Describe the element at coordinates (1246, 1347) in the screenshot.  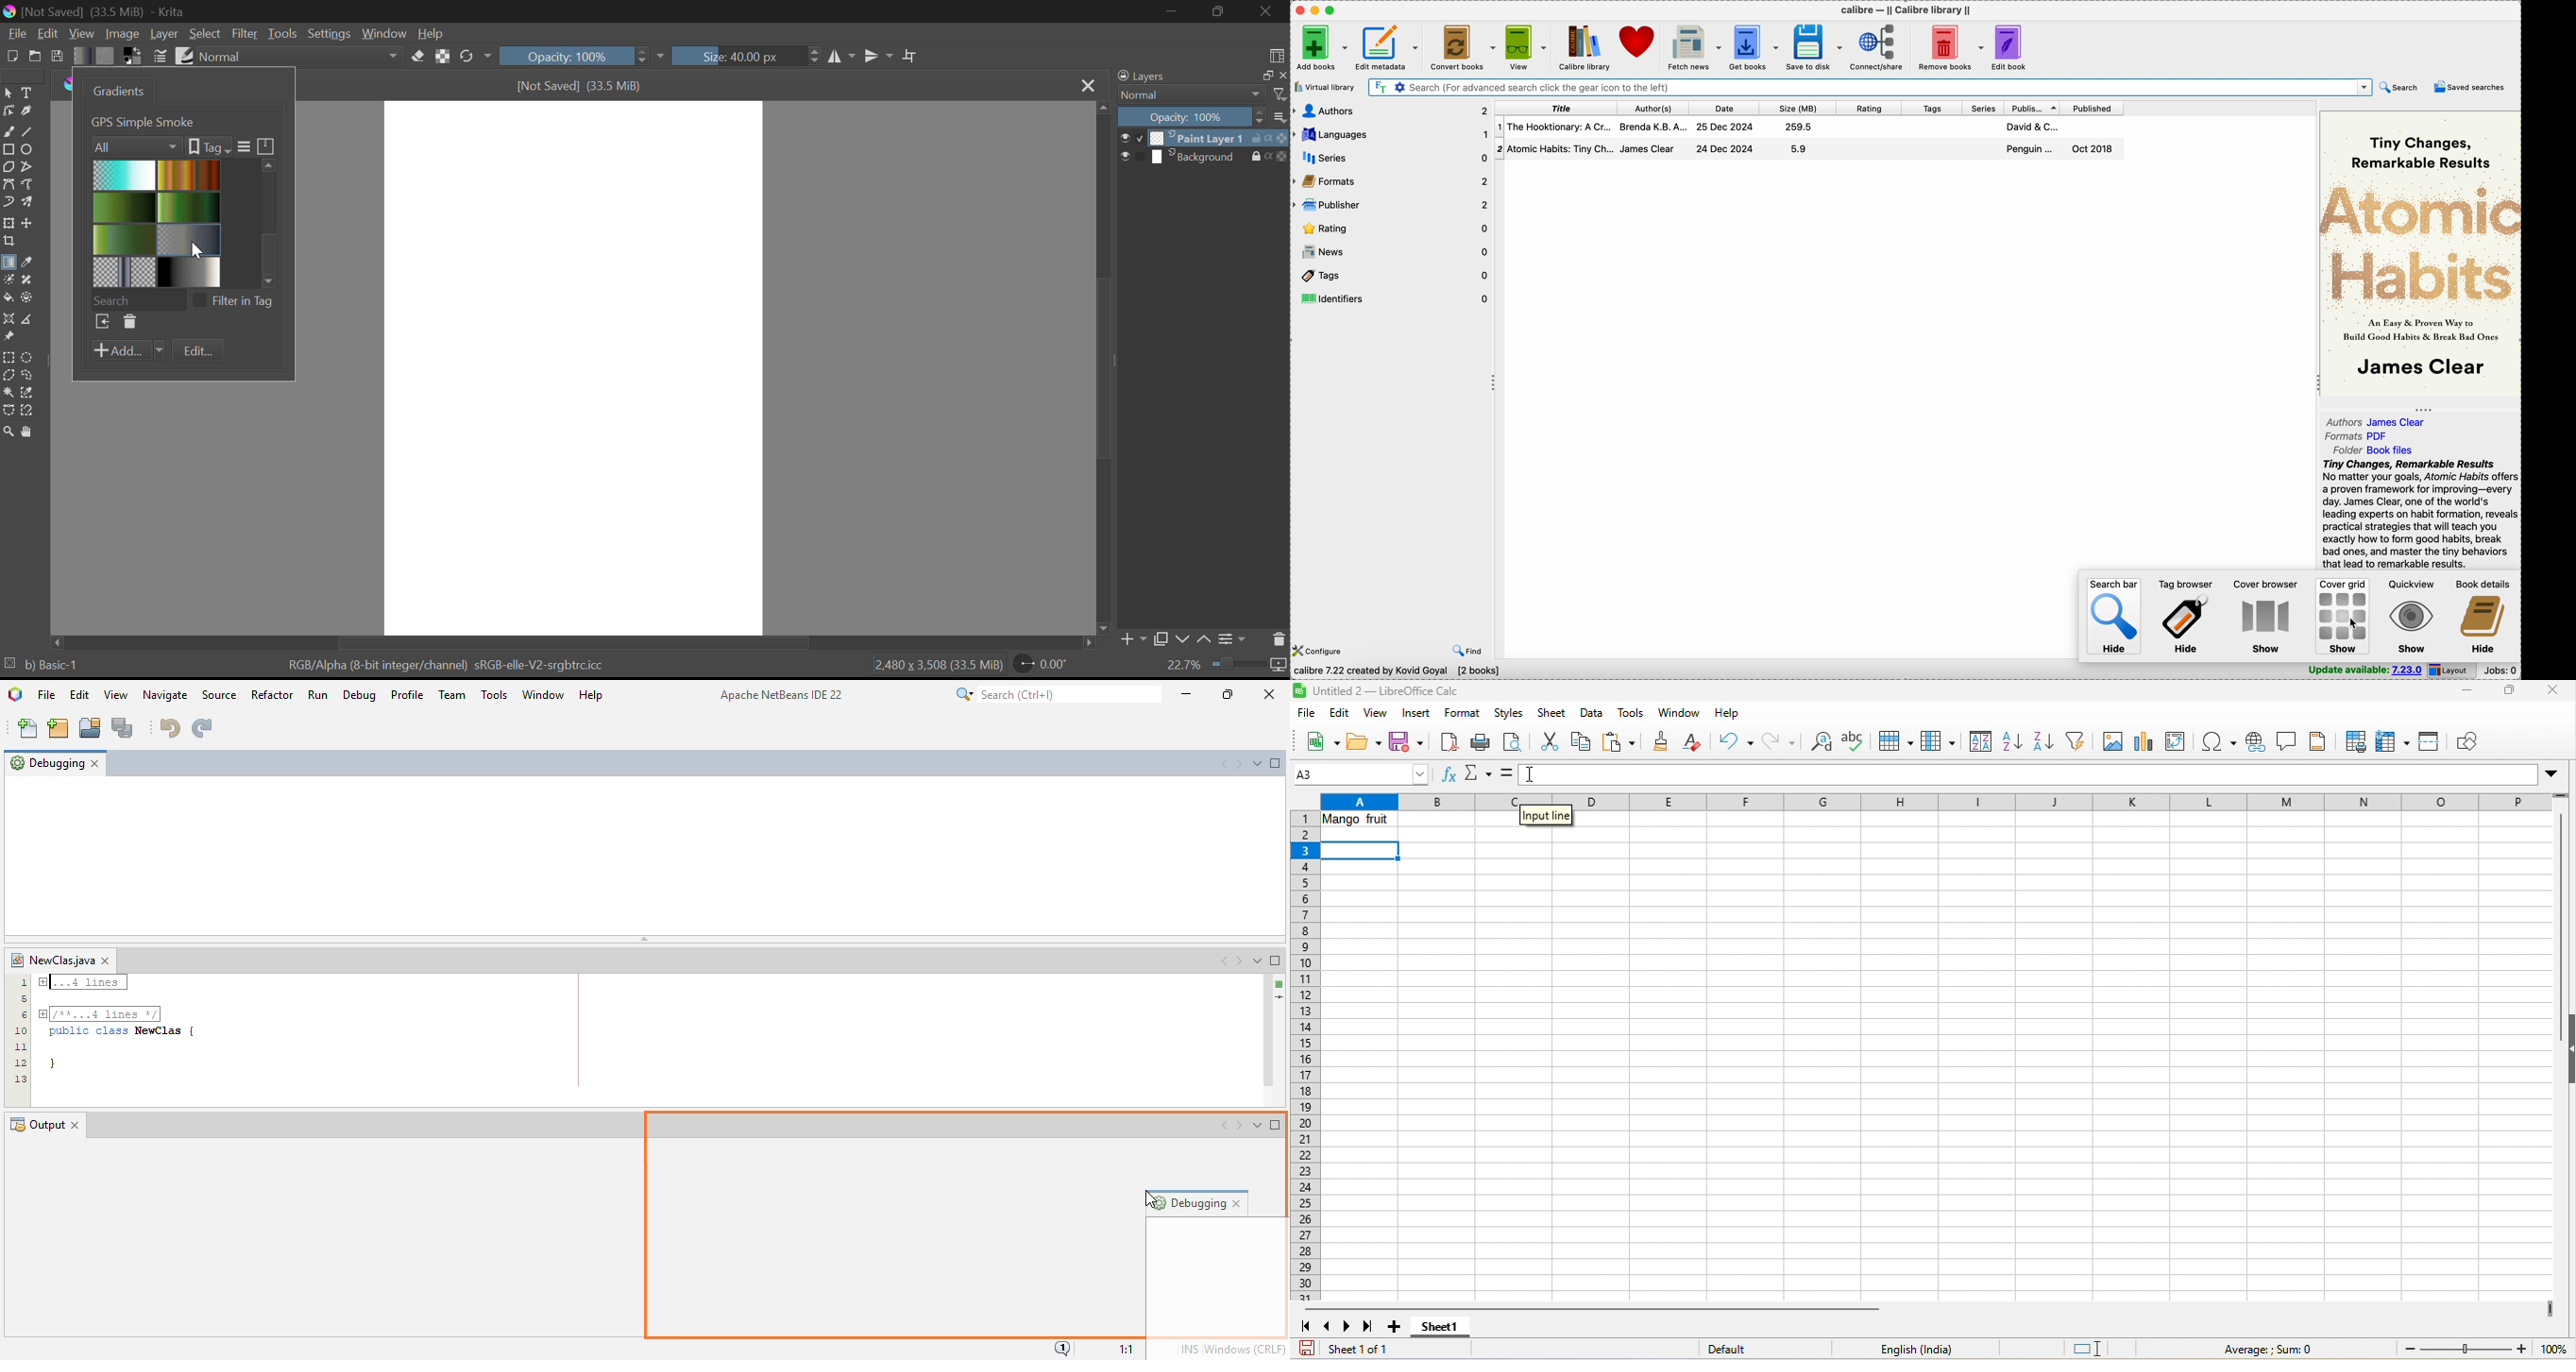
I see `Windows (CRLF)` at that location.